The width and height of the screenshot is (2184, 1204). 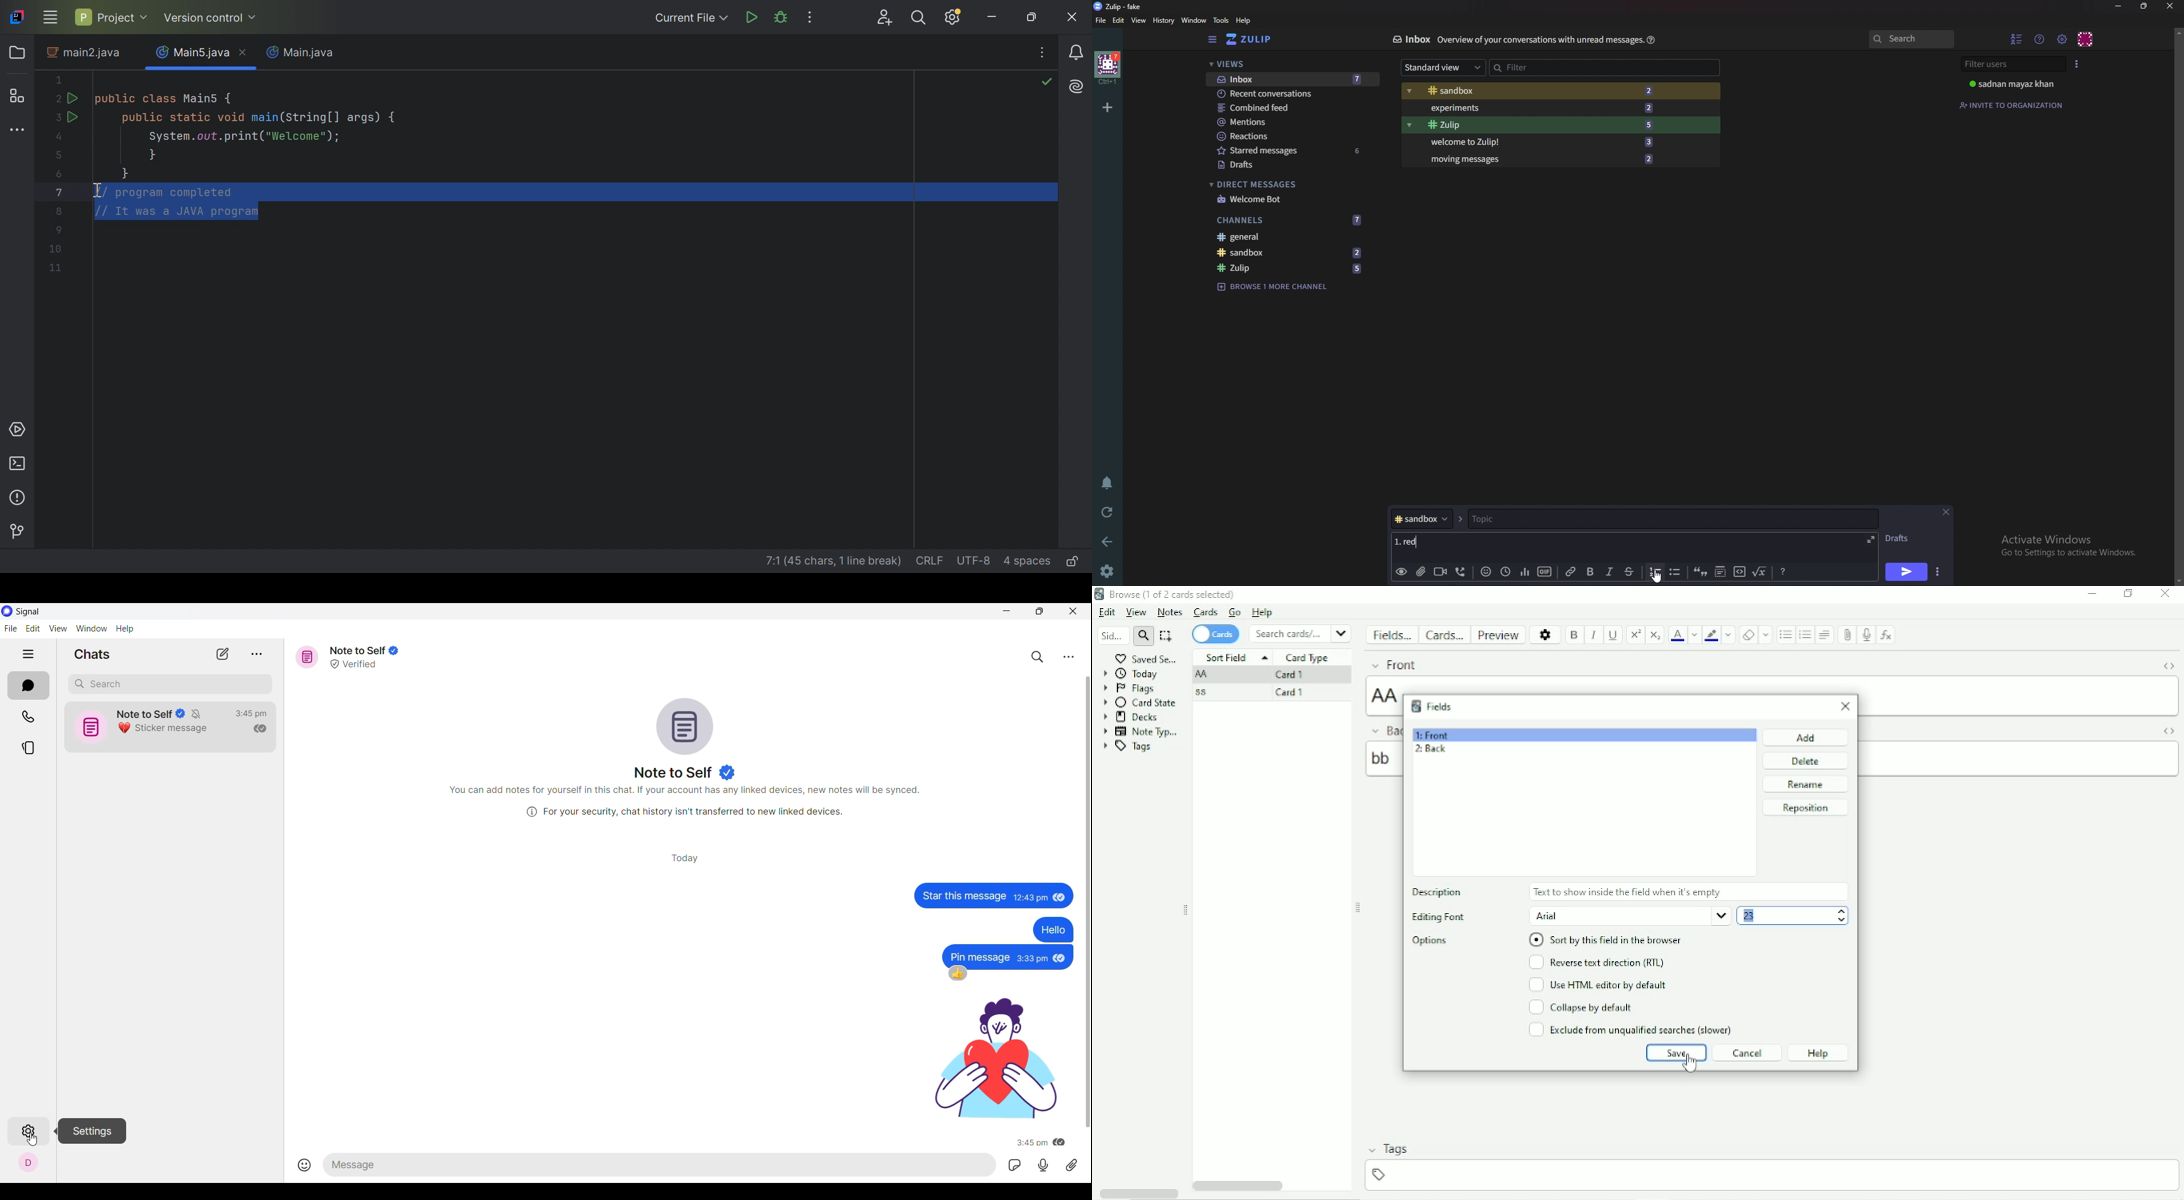 I want to click on Channels, so click(x=1292, y=219).